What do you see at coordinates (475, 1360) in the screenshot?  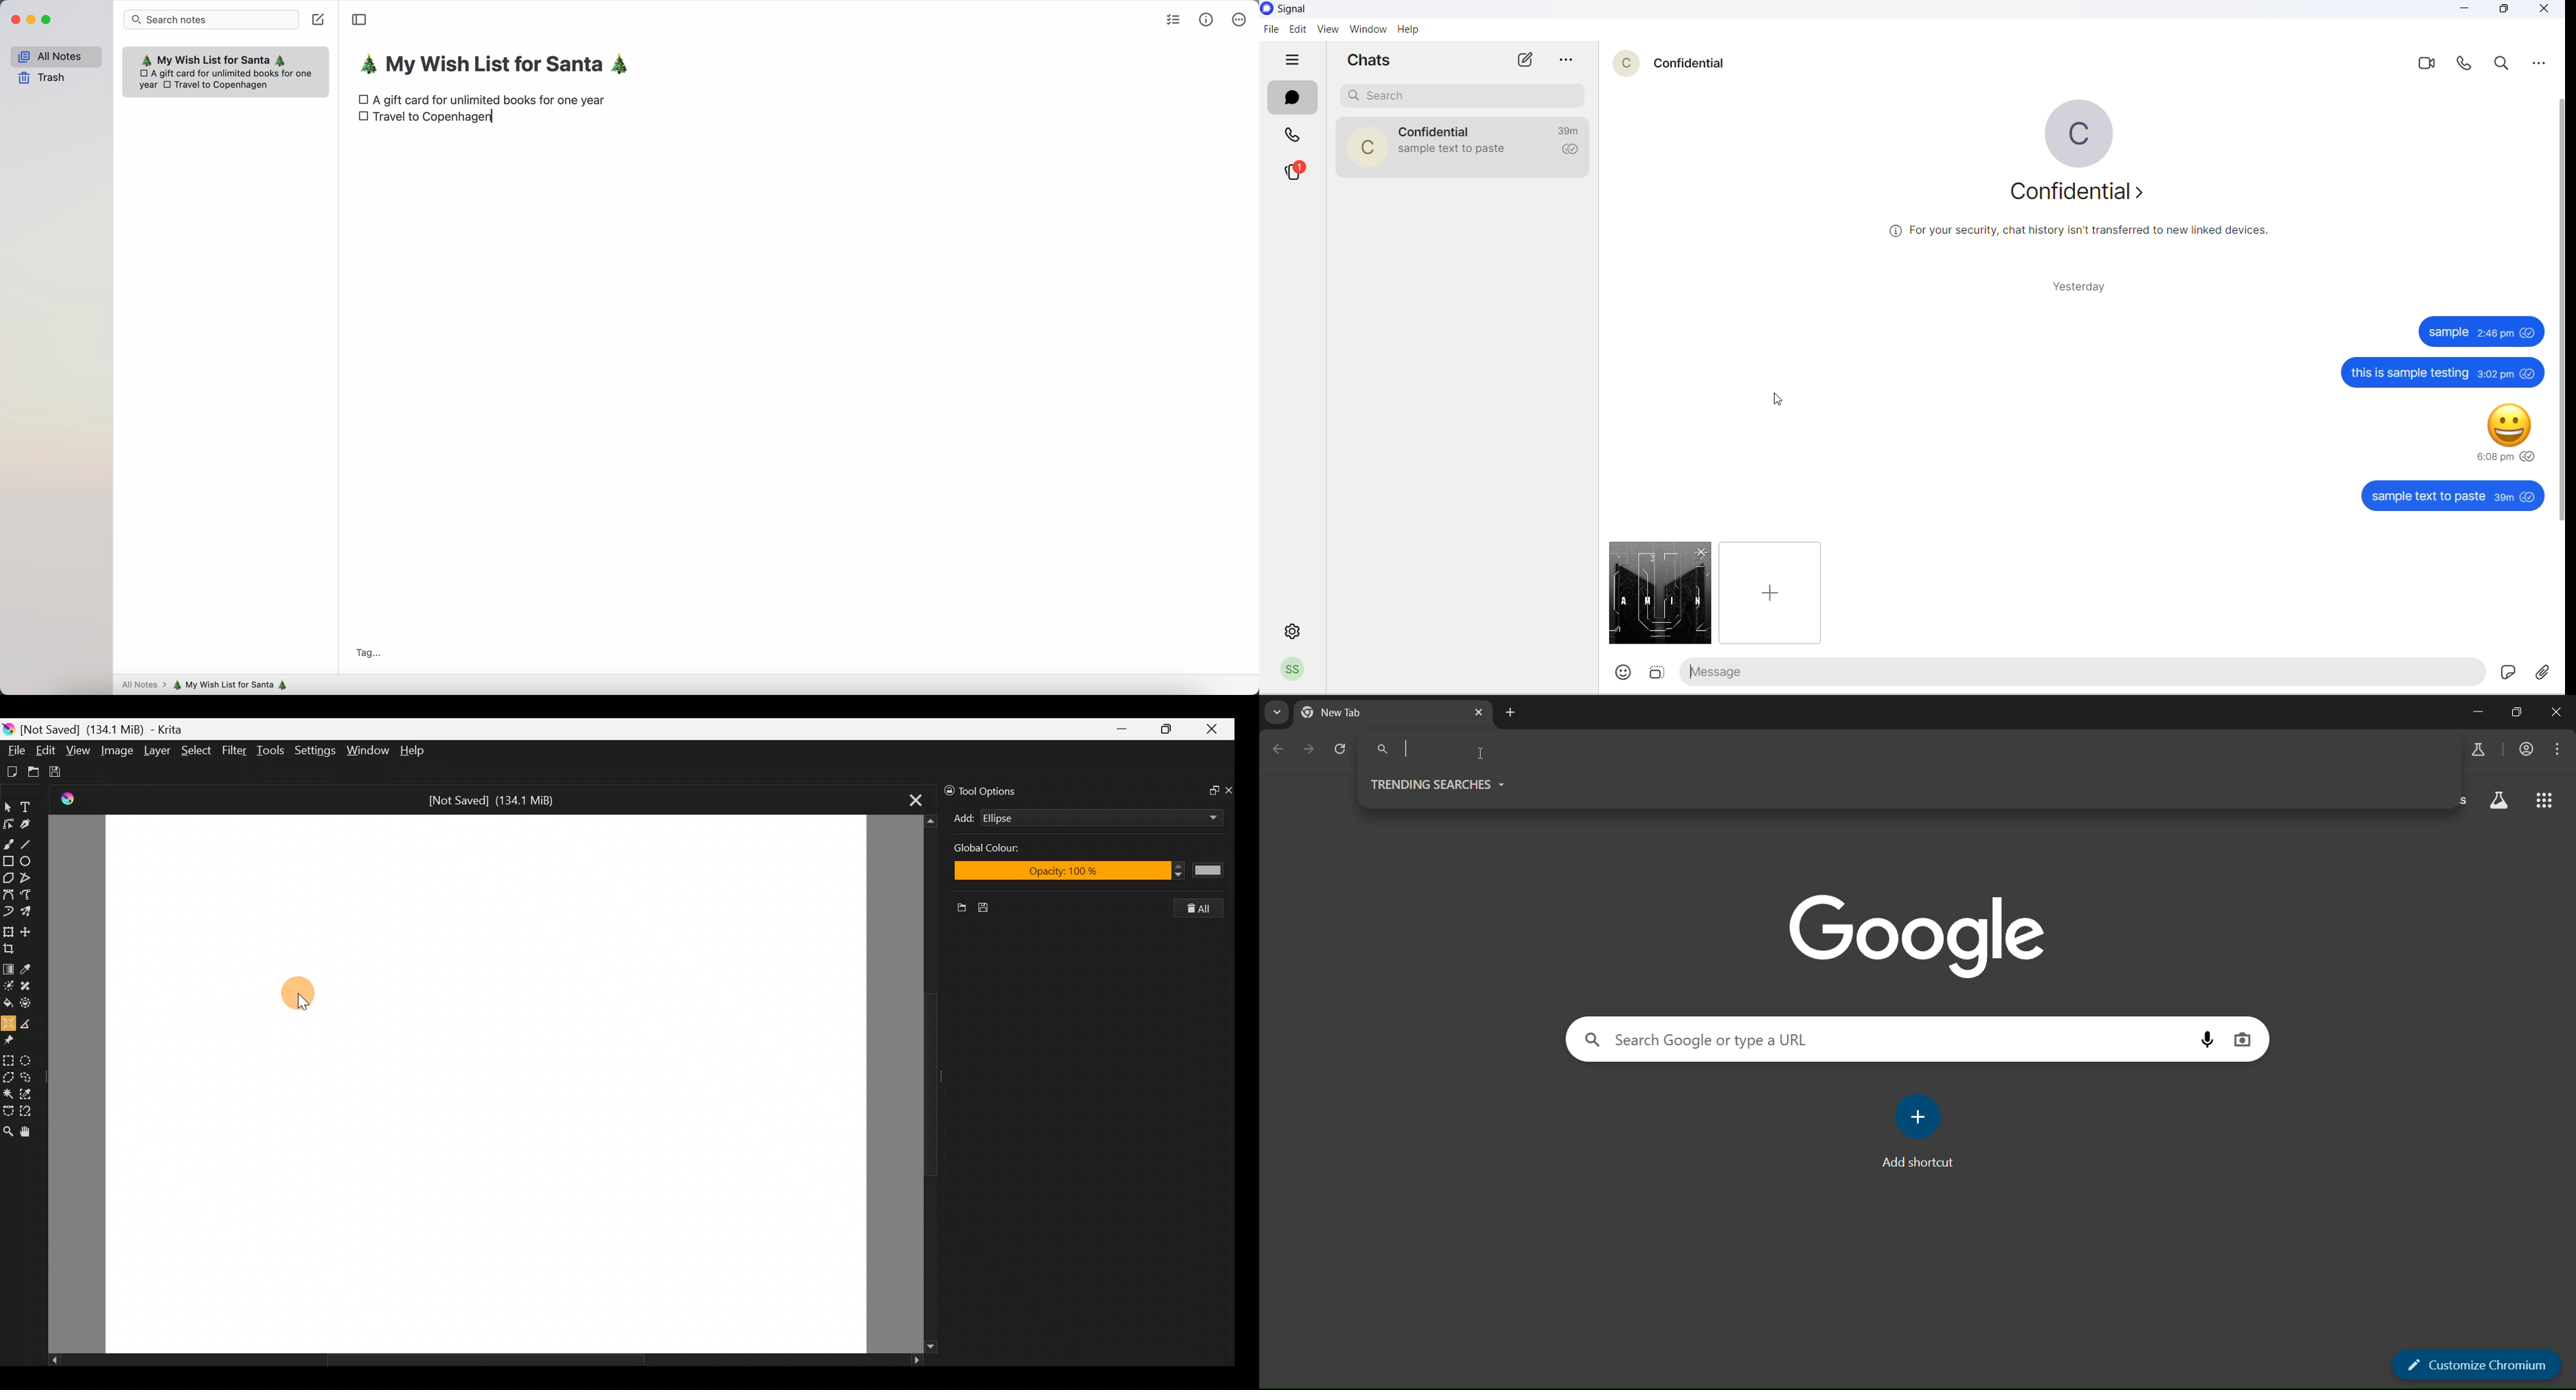 I see `Scroll bar` at bounding box center [475, 1360].